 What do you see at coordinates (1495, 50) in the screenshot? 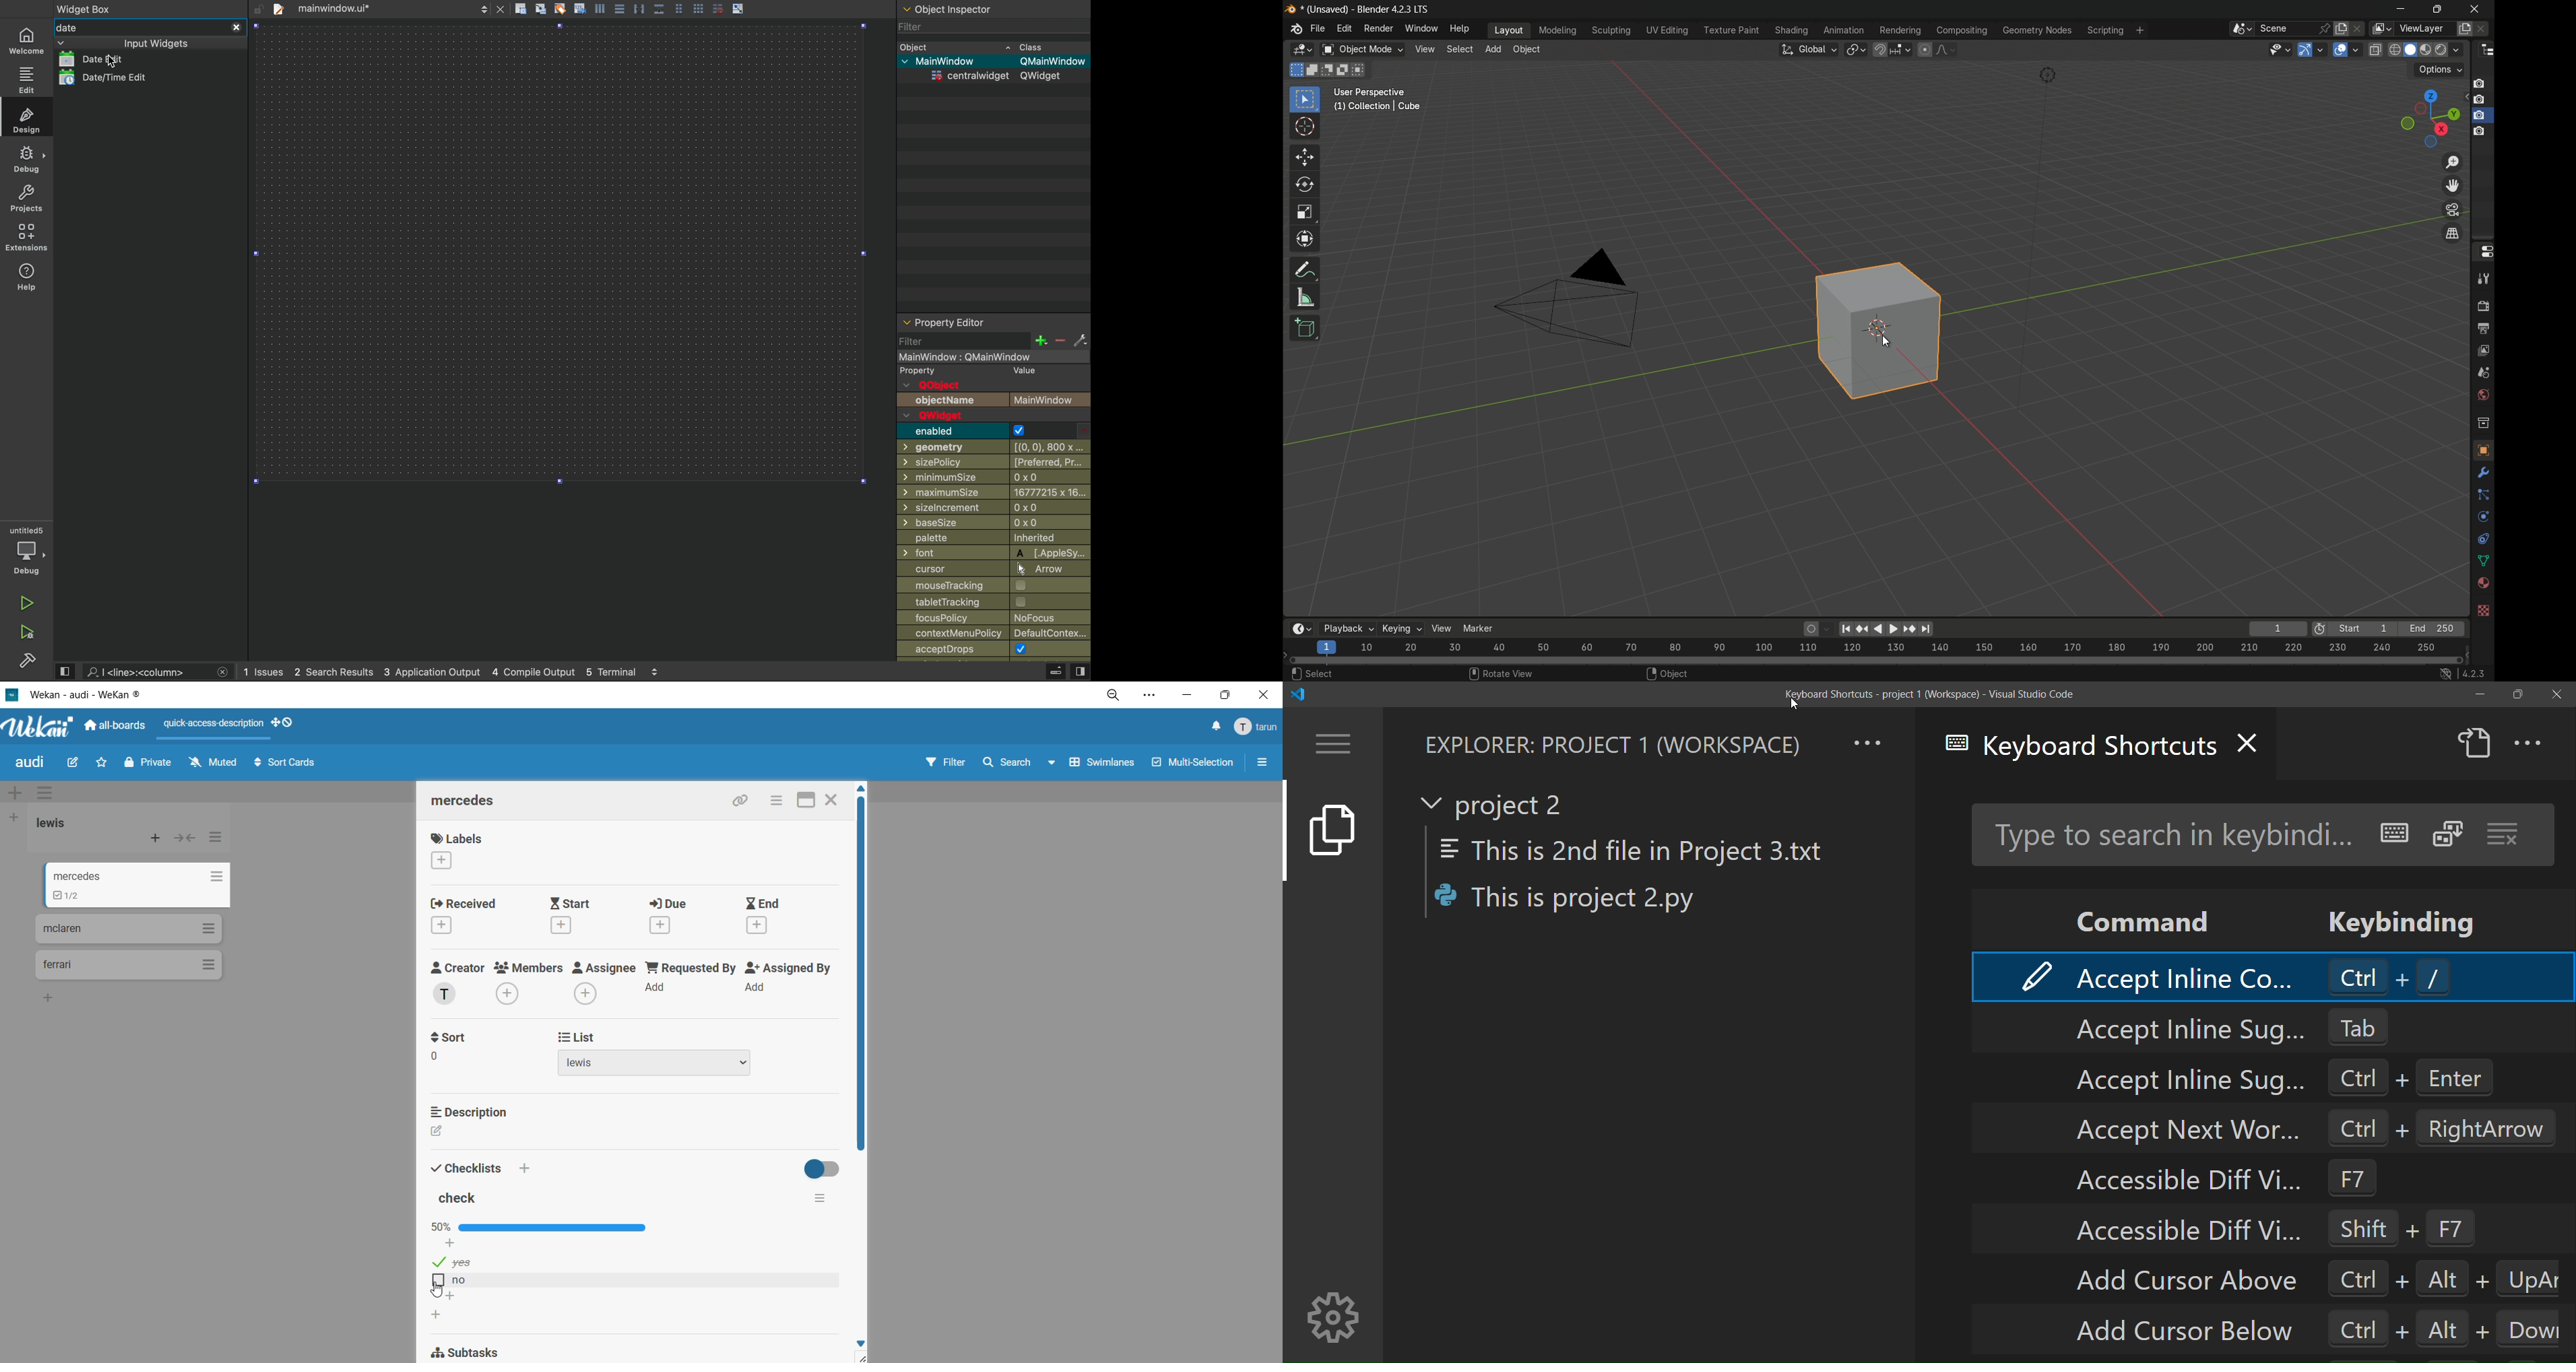
I see `add tab` at bounding box center [1495, 50].